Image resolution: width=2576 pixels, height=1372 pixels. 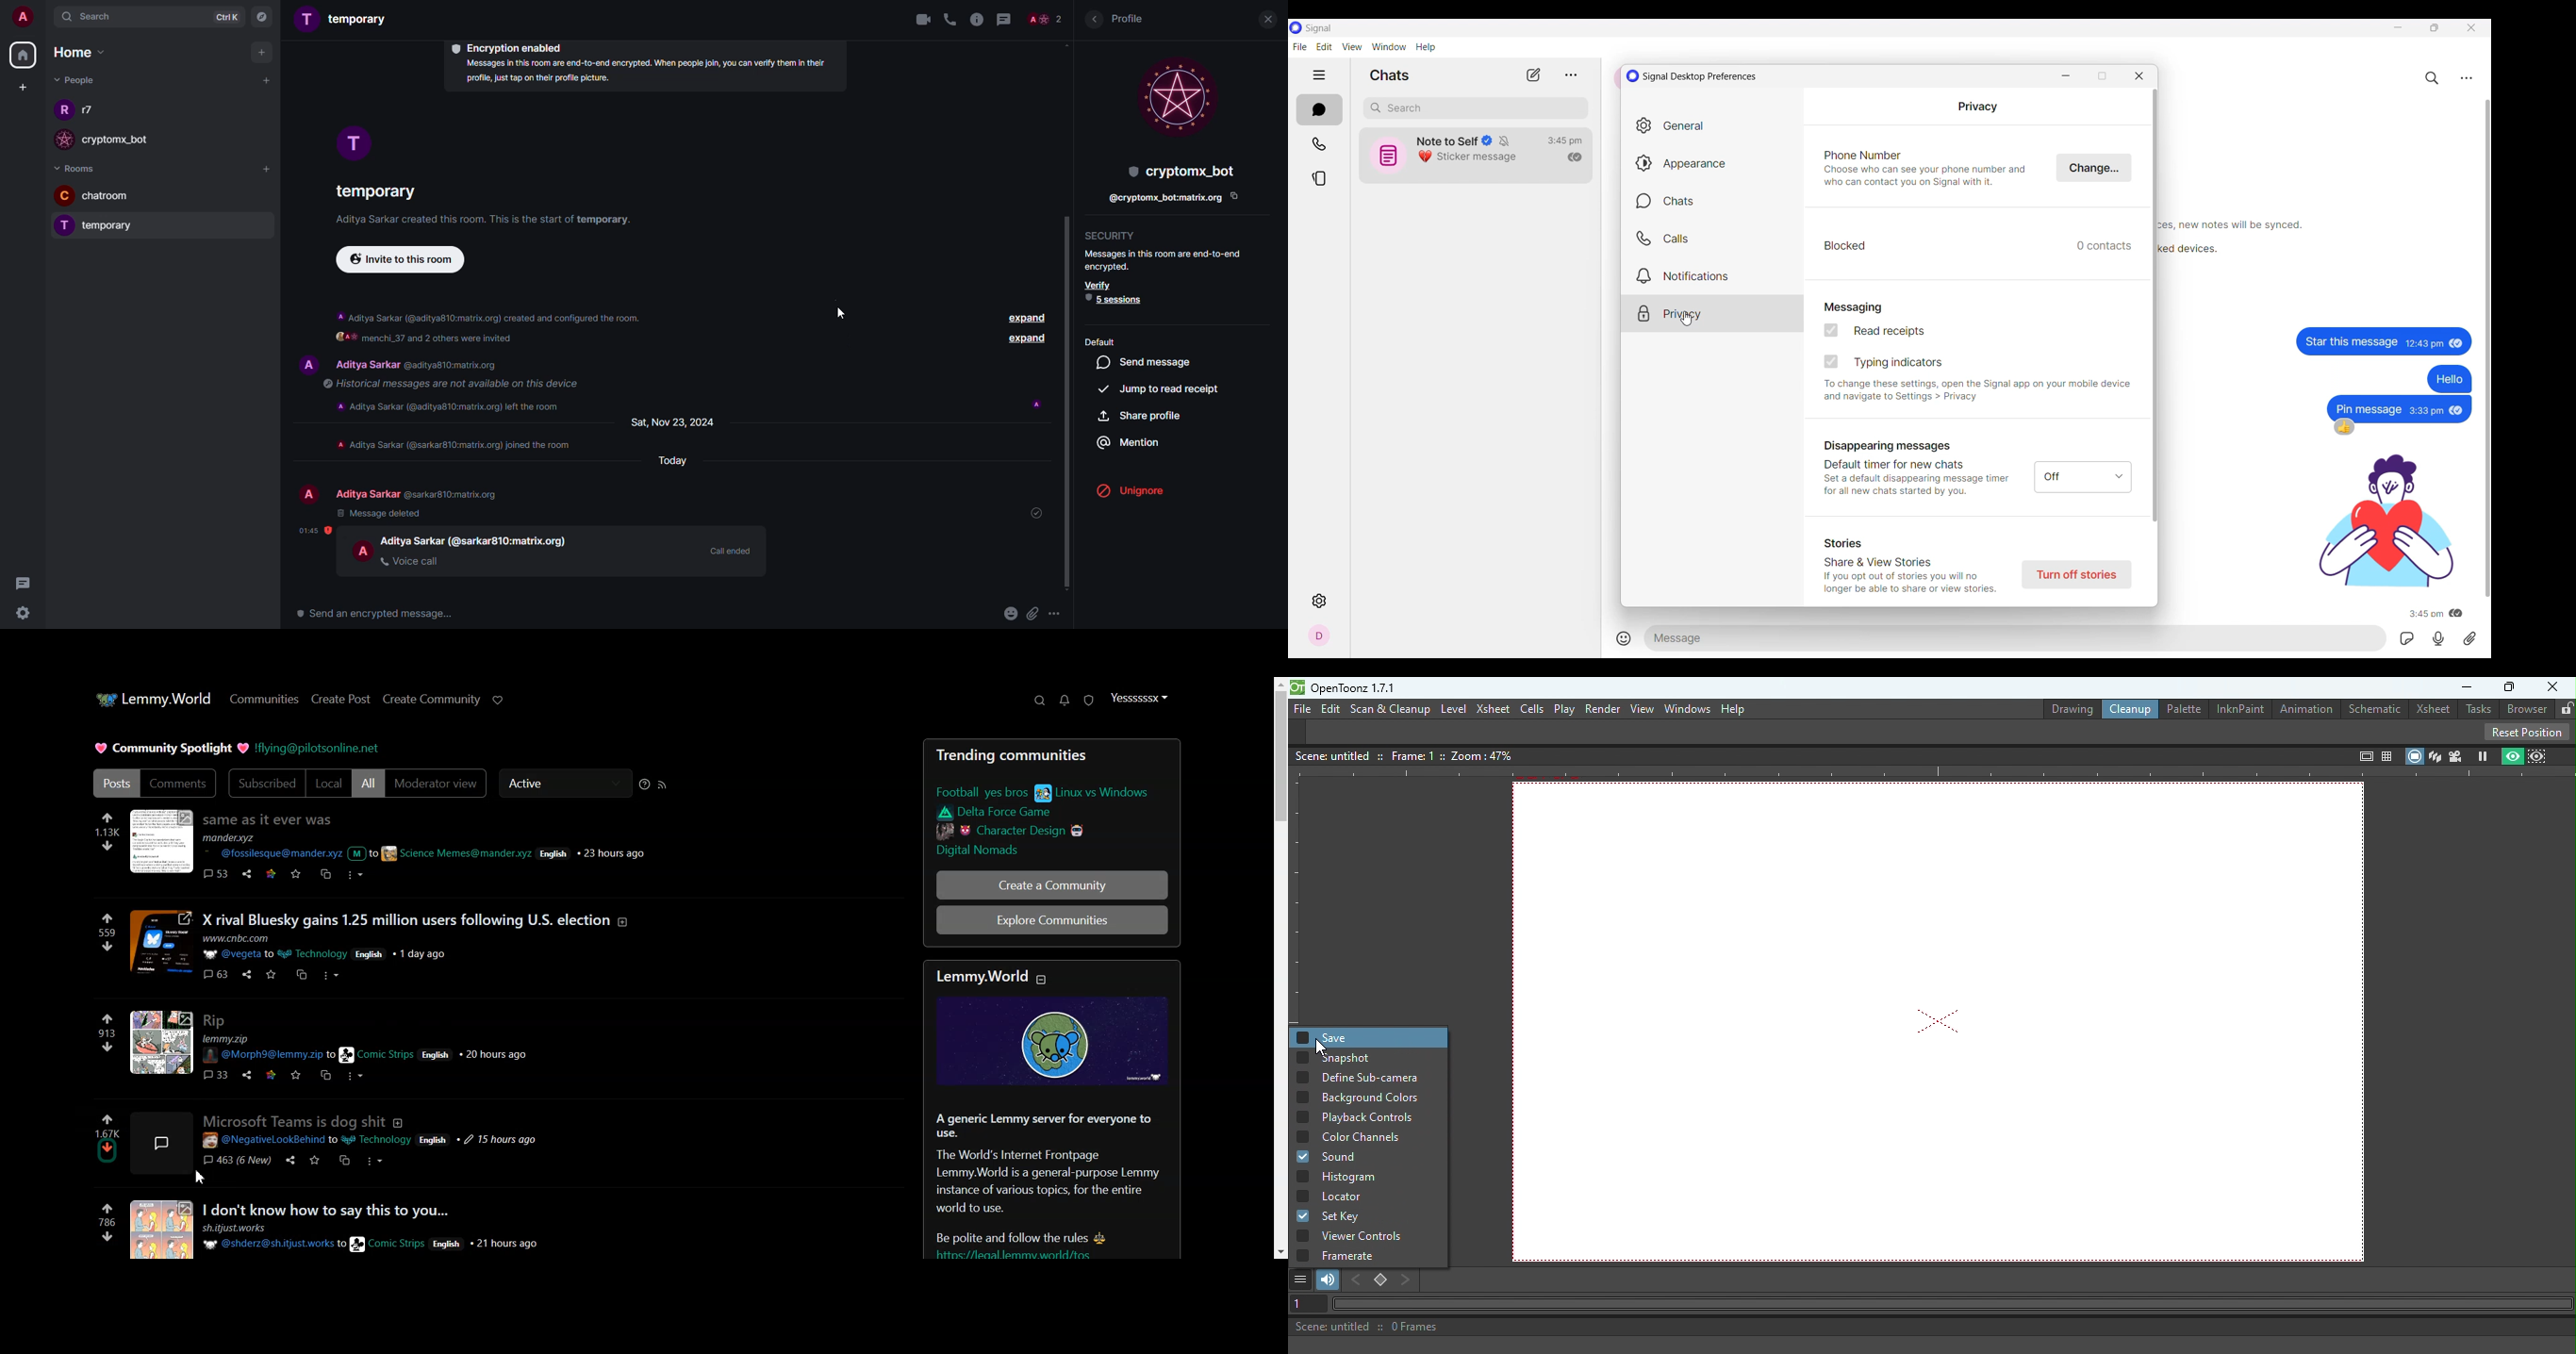 I want to click on copy, so click(x=1234, y=196).